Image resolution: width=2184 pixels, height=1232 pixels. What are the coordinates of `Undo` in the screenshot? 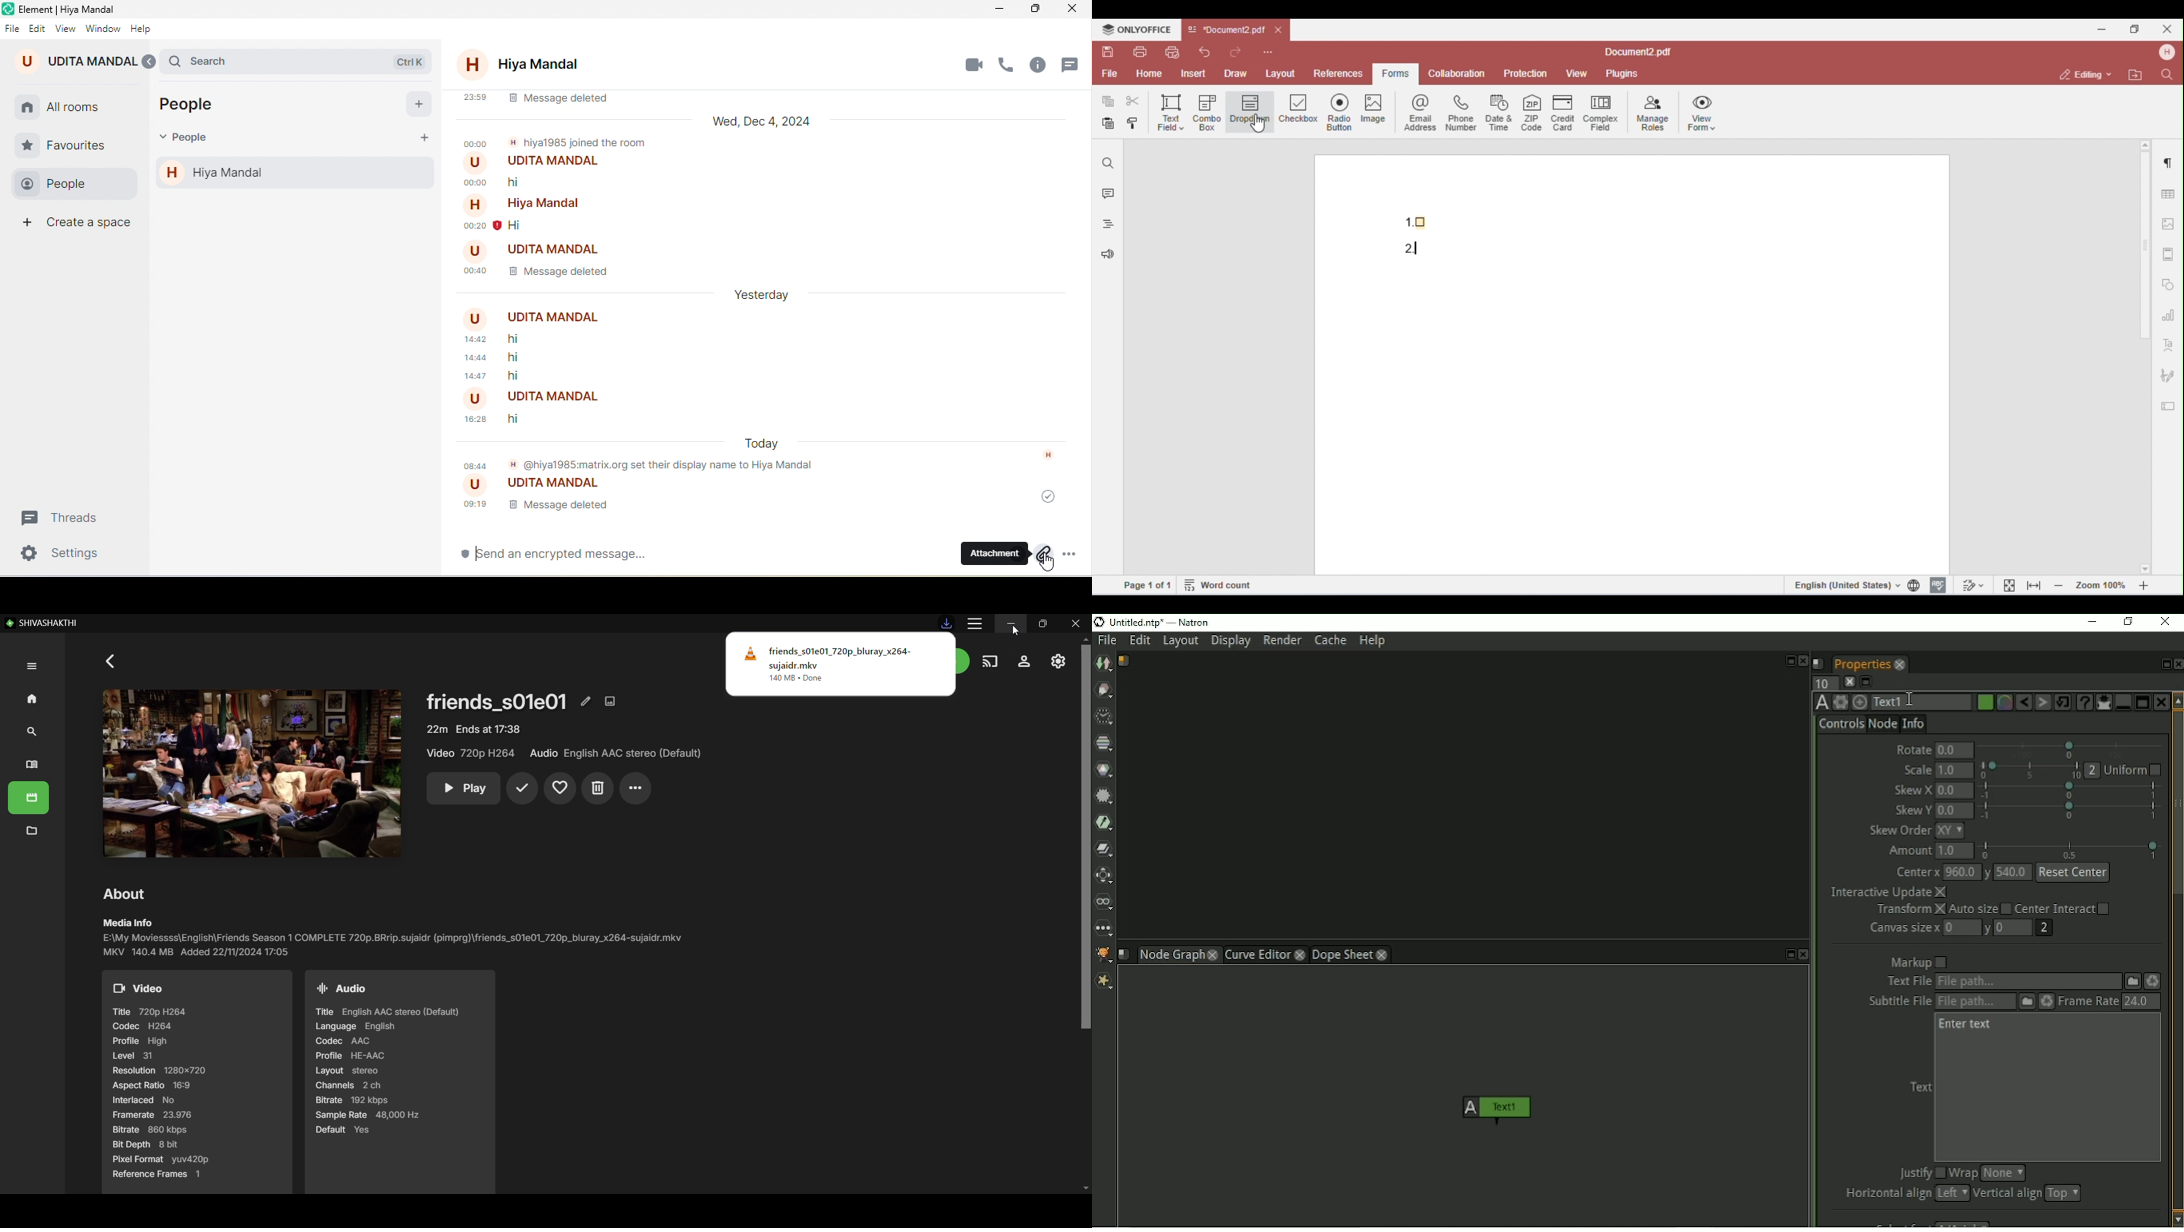 It's located at (2023, 703).